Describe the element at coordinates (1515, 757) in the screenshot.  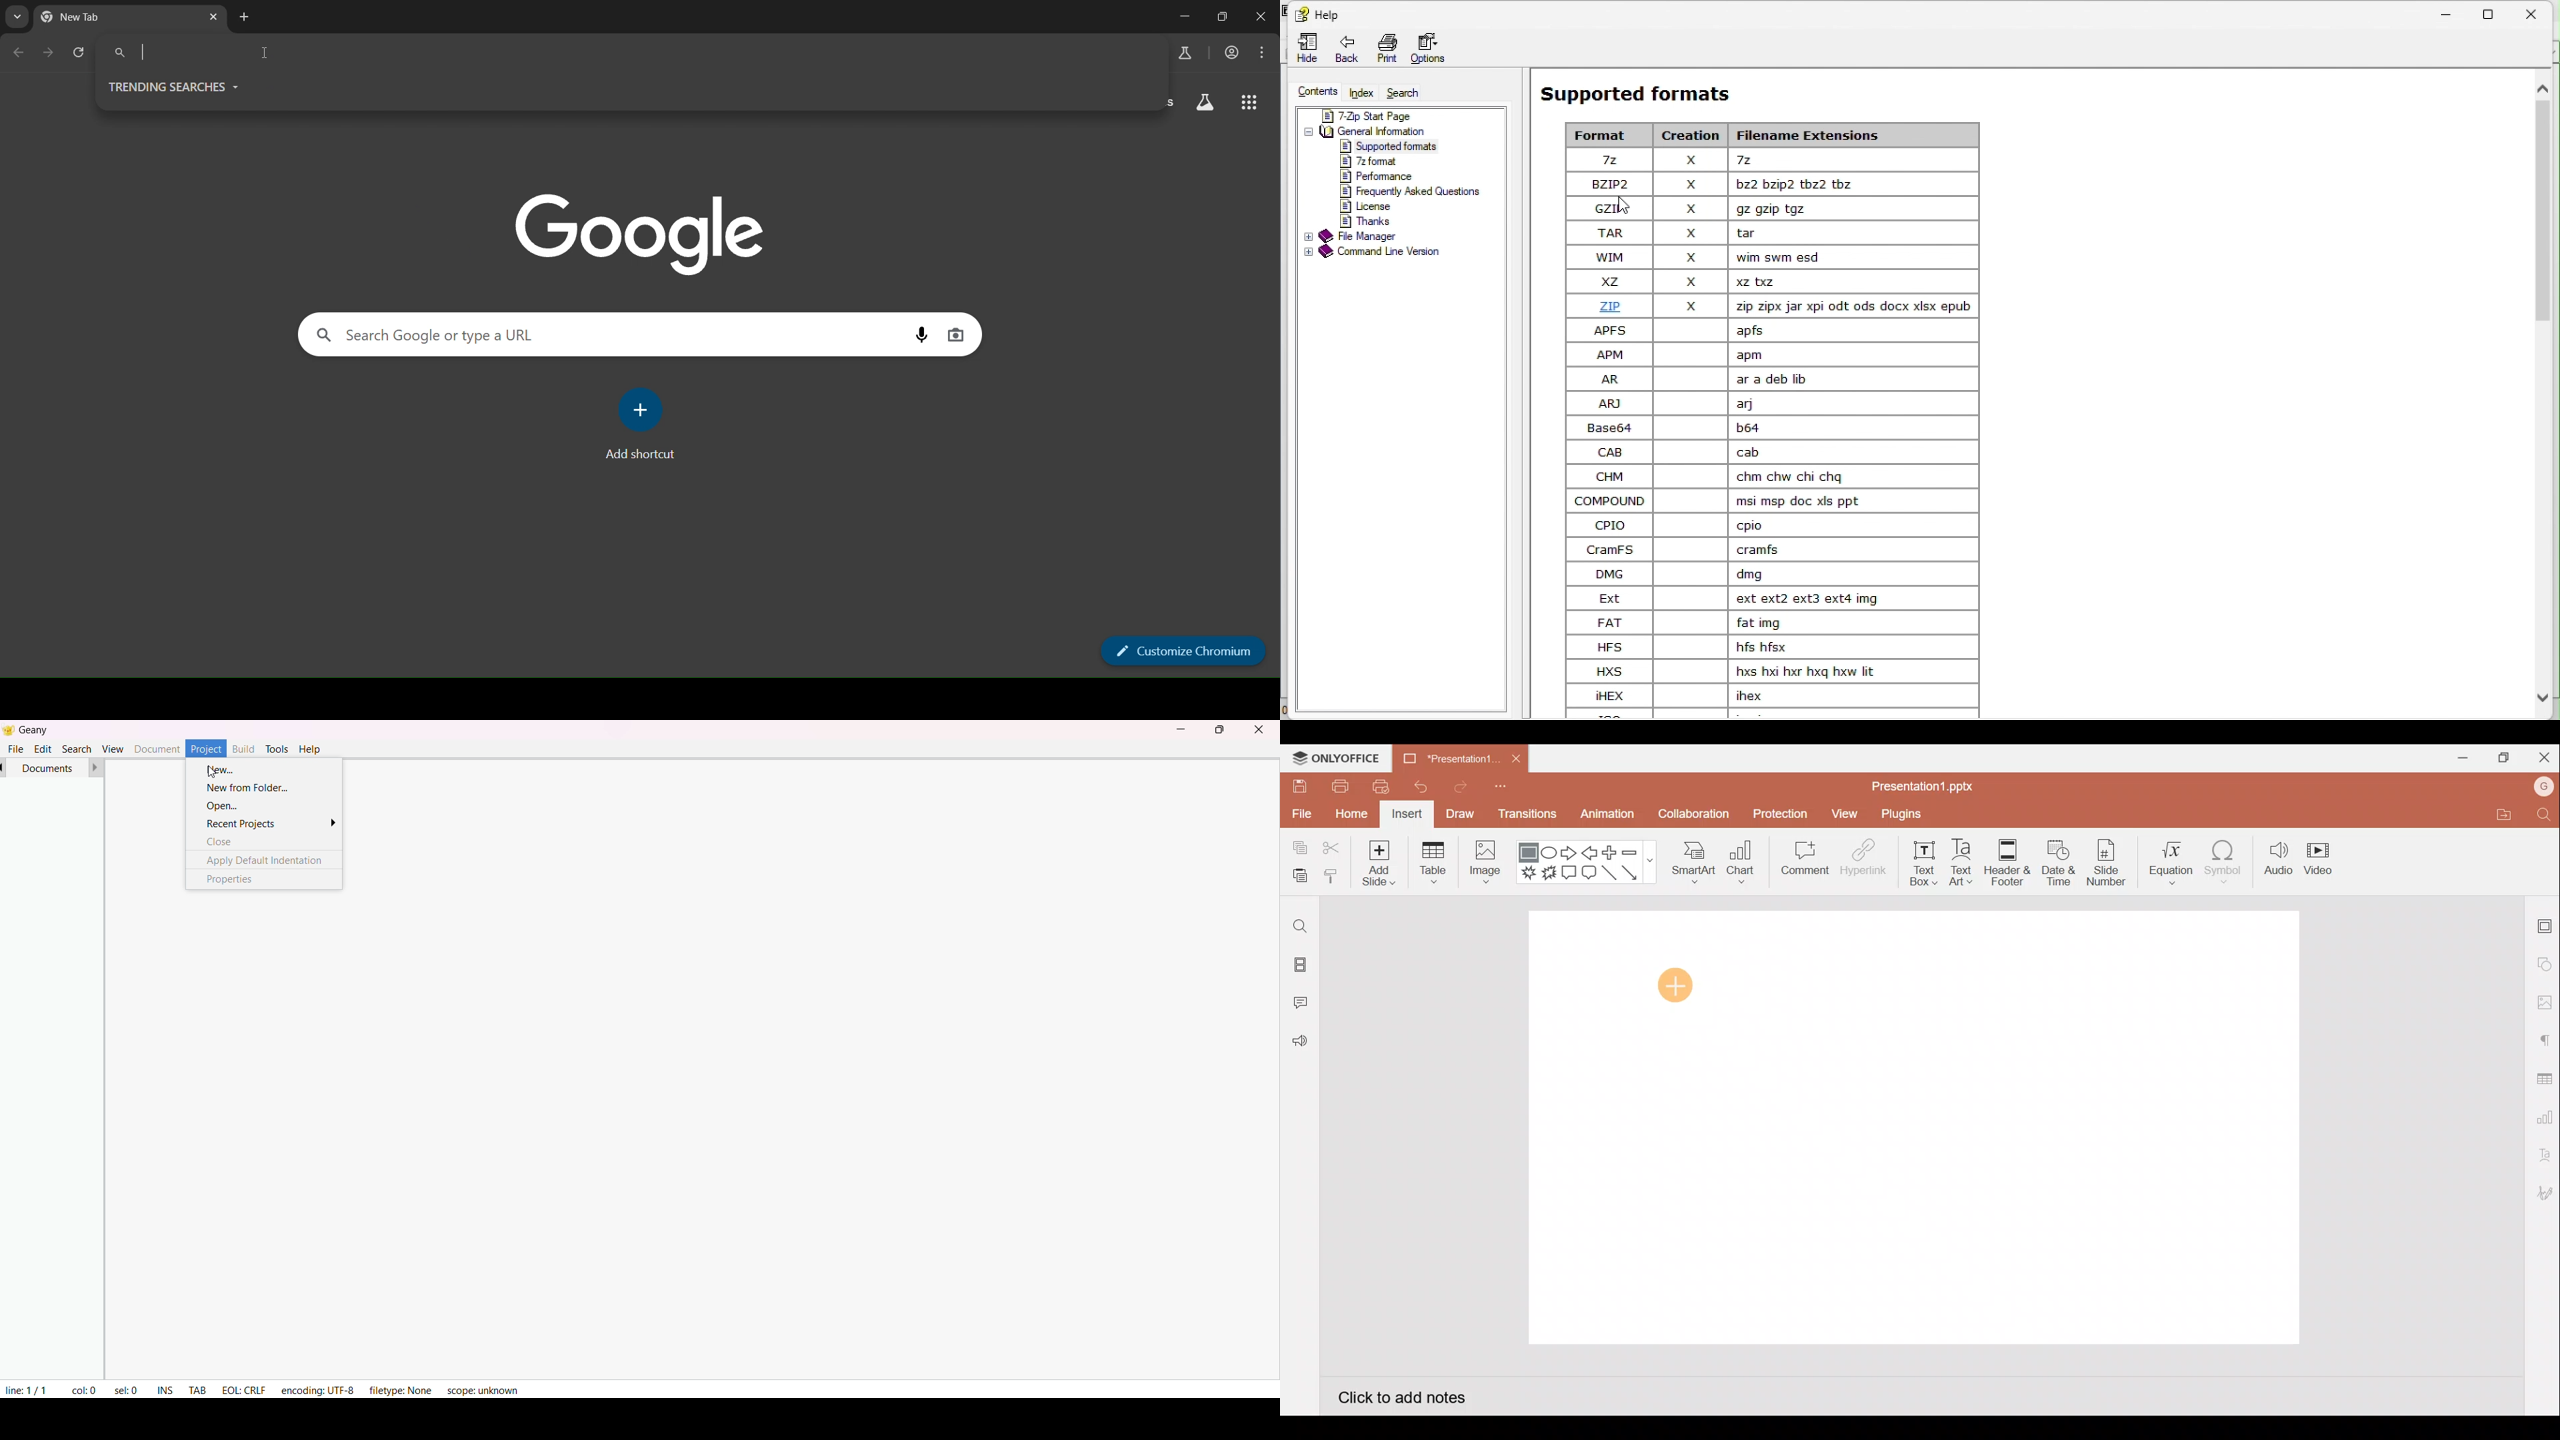
I see `Close document` at that location.